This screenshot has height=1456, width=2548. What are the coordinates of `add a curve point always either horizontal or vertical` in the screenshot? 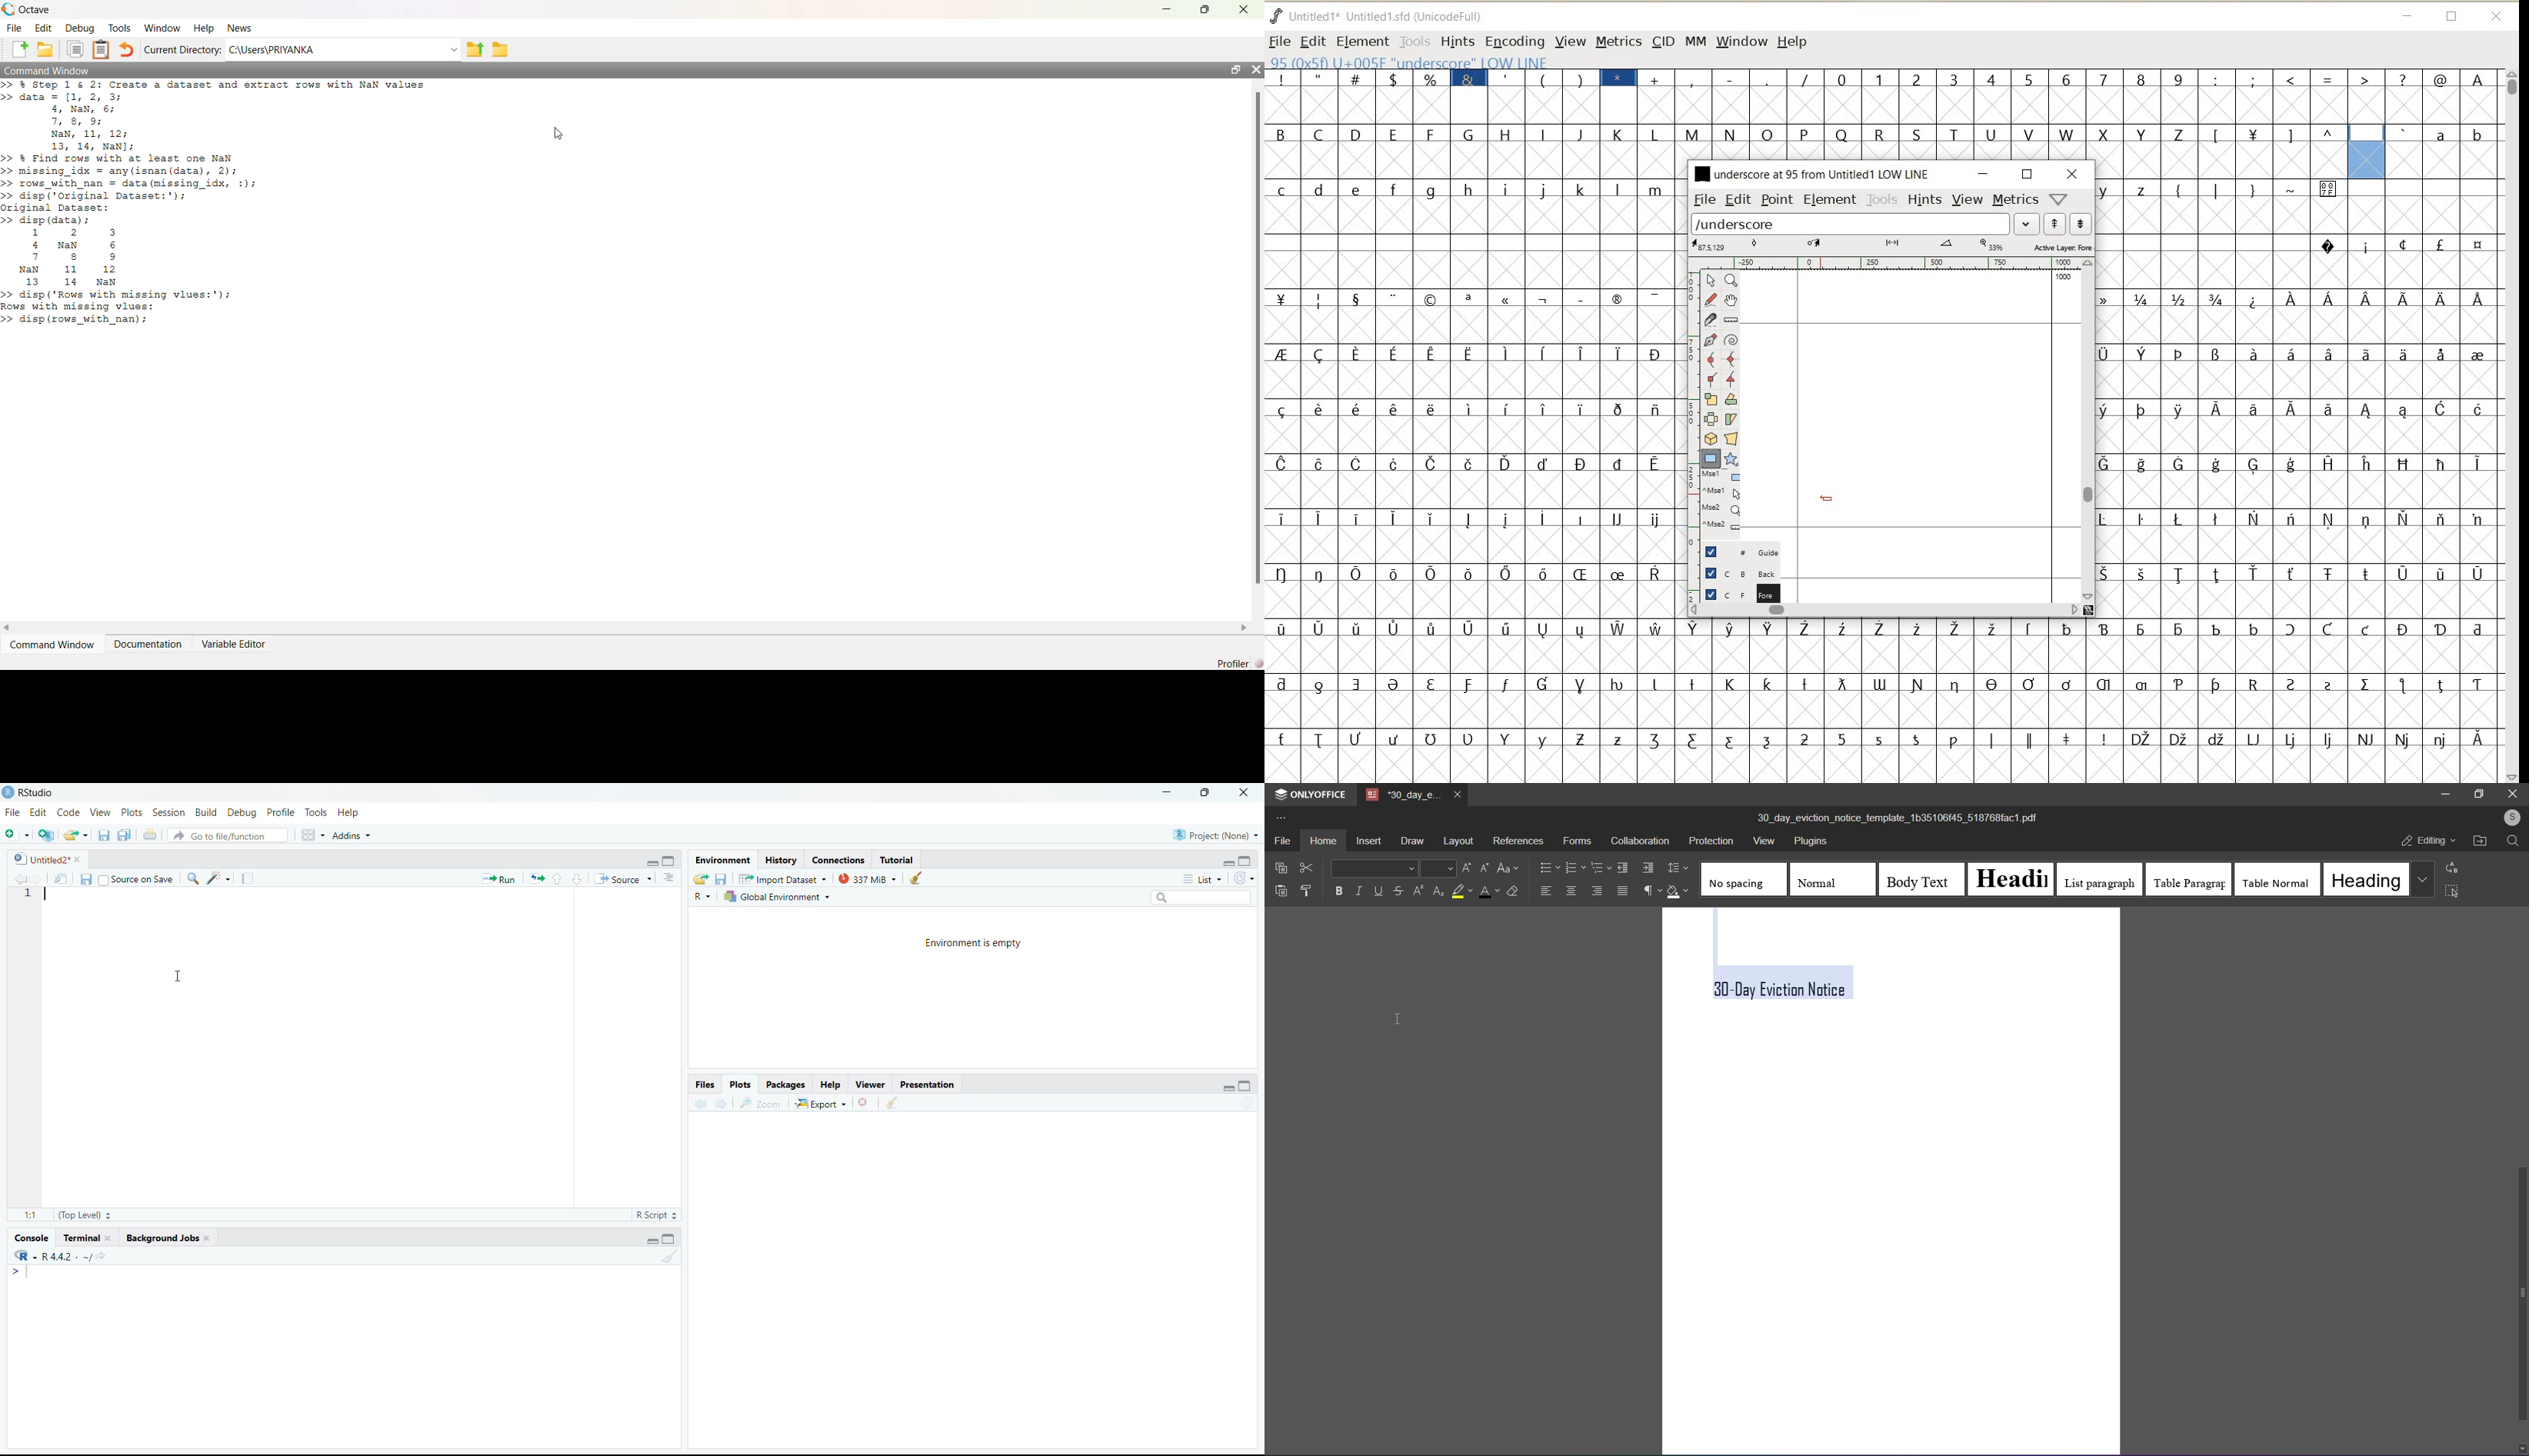 It's located at (1732, 358).